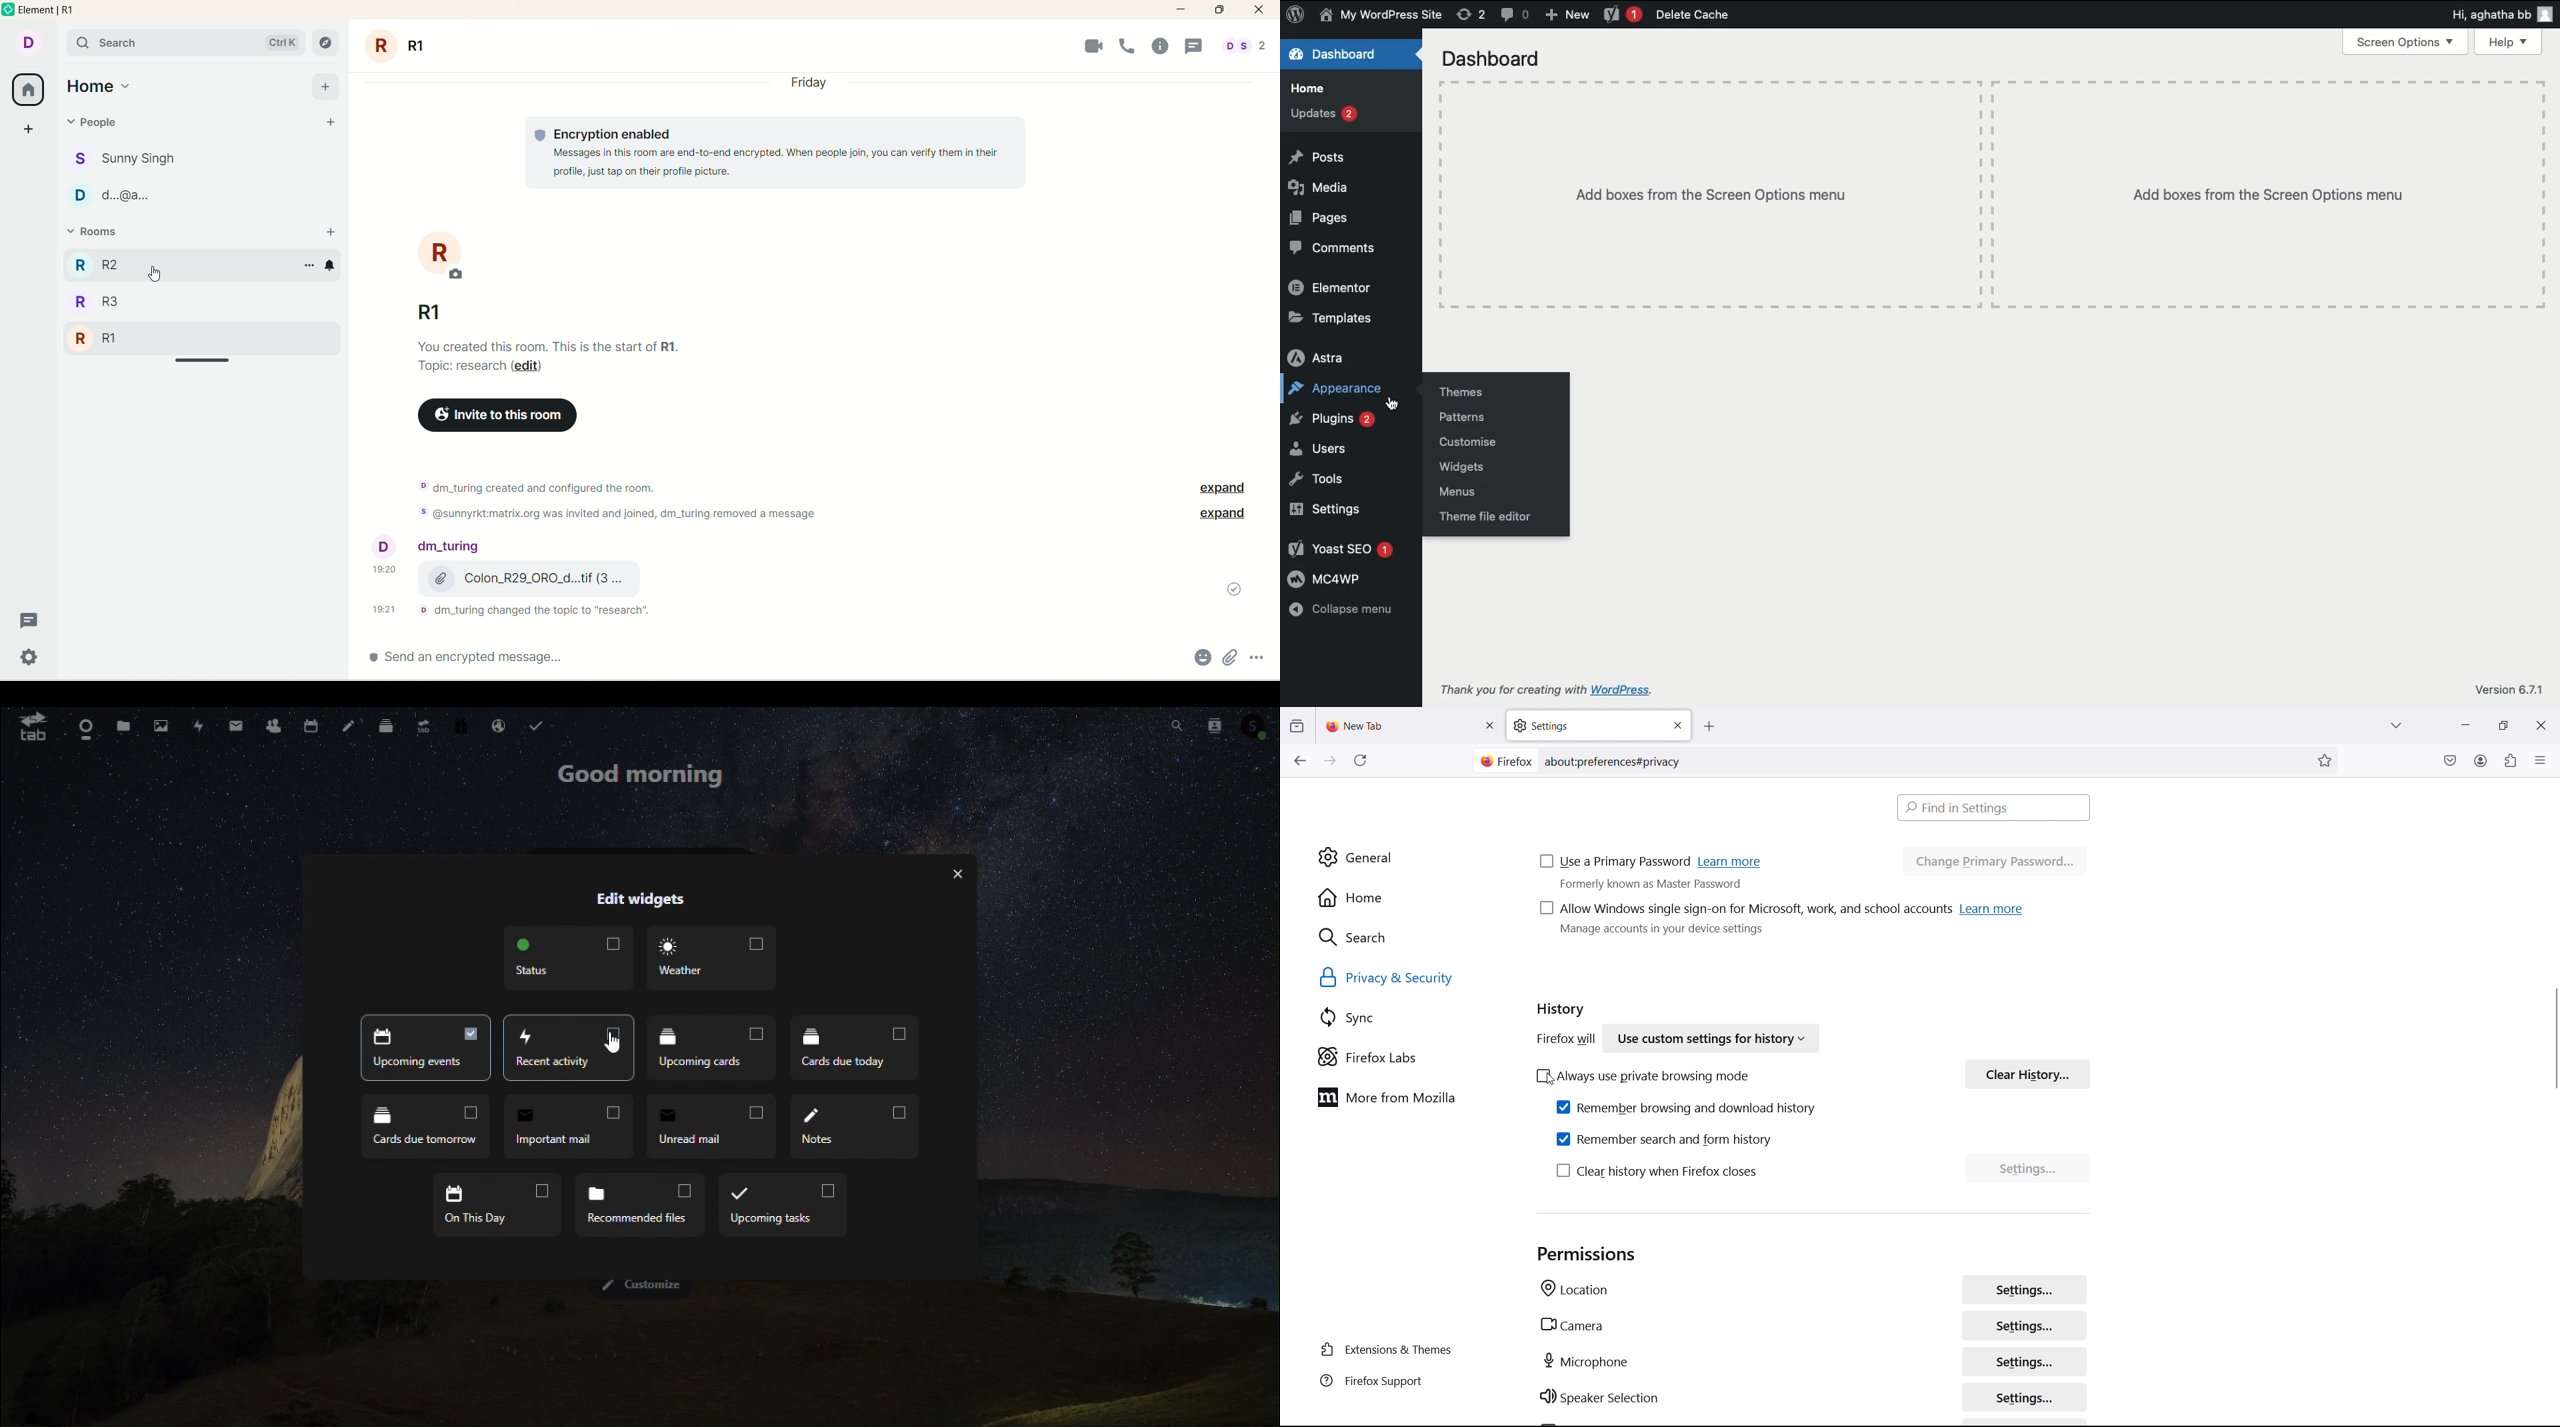 The height and width of the screenshot is (1428, 2576). I want to click on collapse menu, so click(1349, 612).